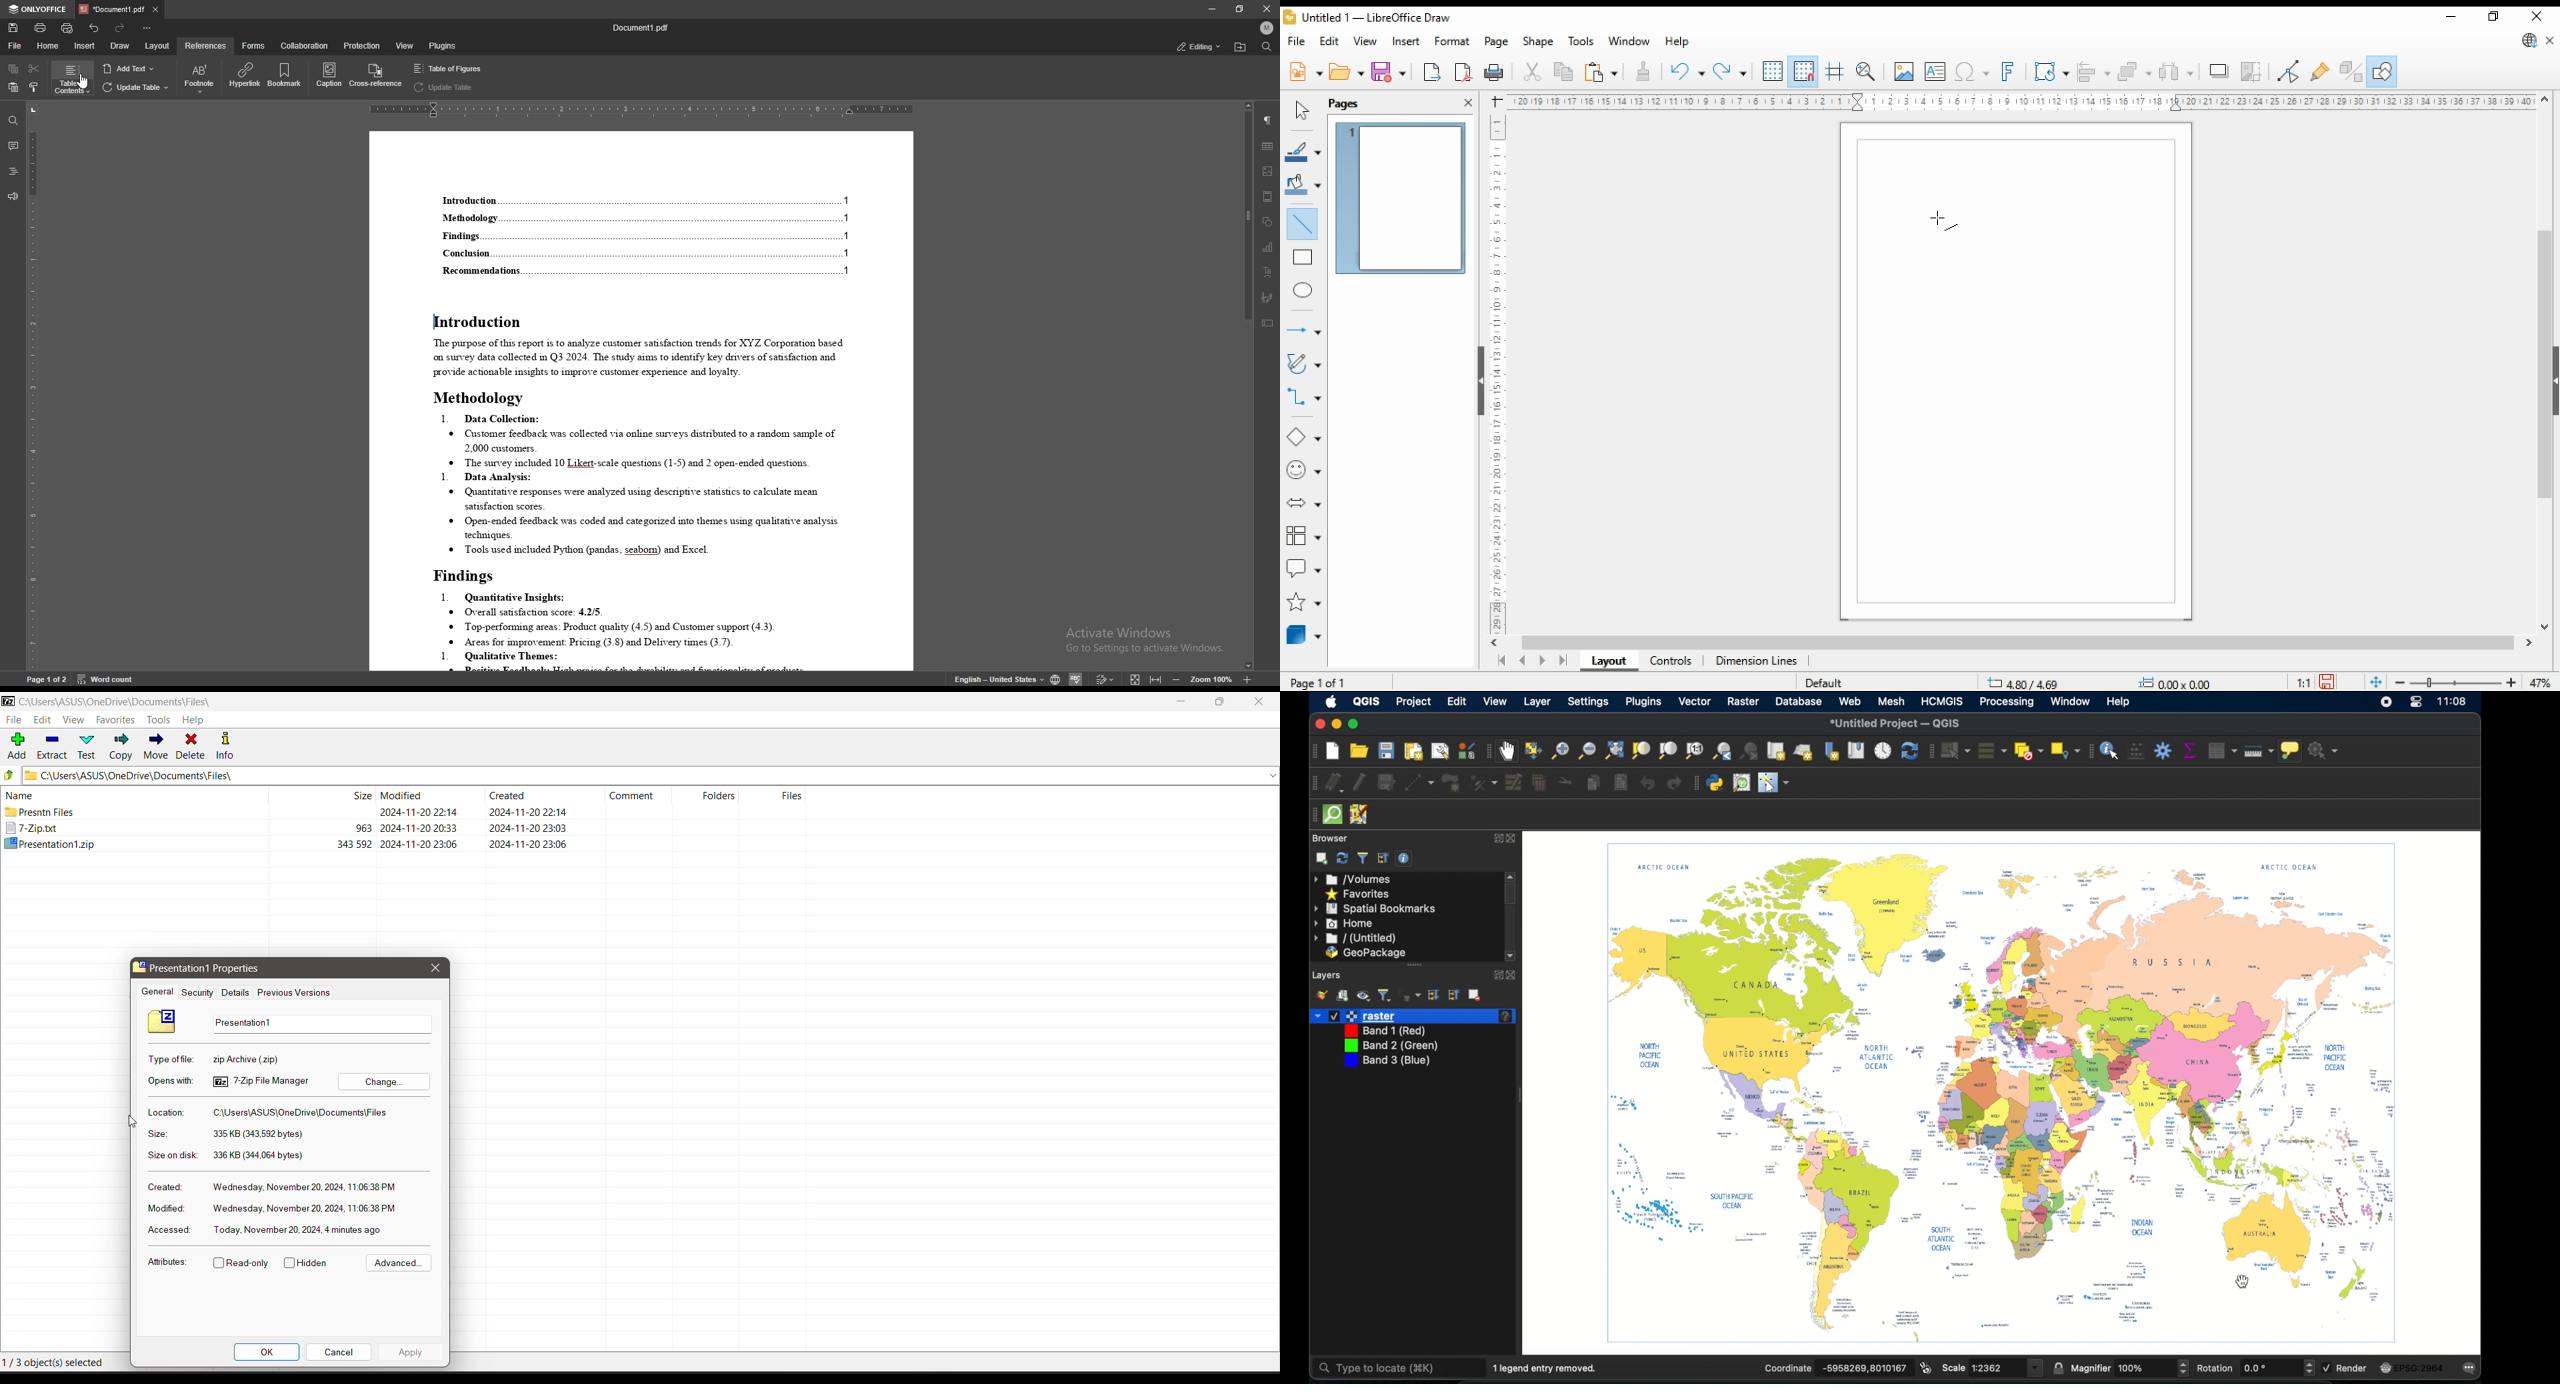 The image size is (2576, 1400). Describe the element at coordinates (1410, 995) in the screenshot. I see `filter layer by expression` at that location.